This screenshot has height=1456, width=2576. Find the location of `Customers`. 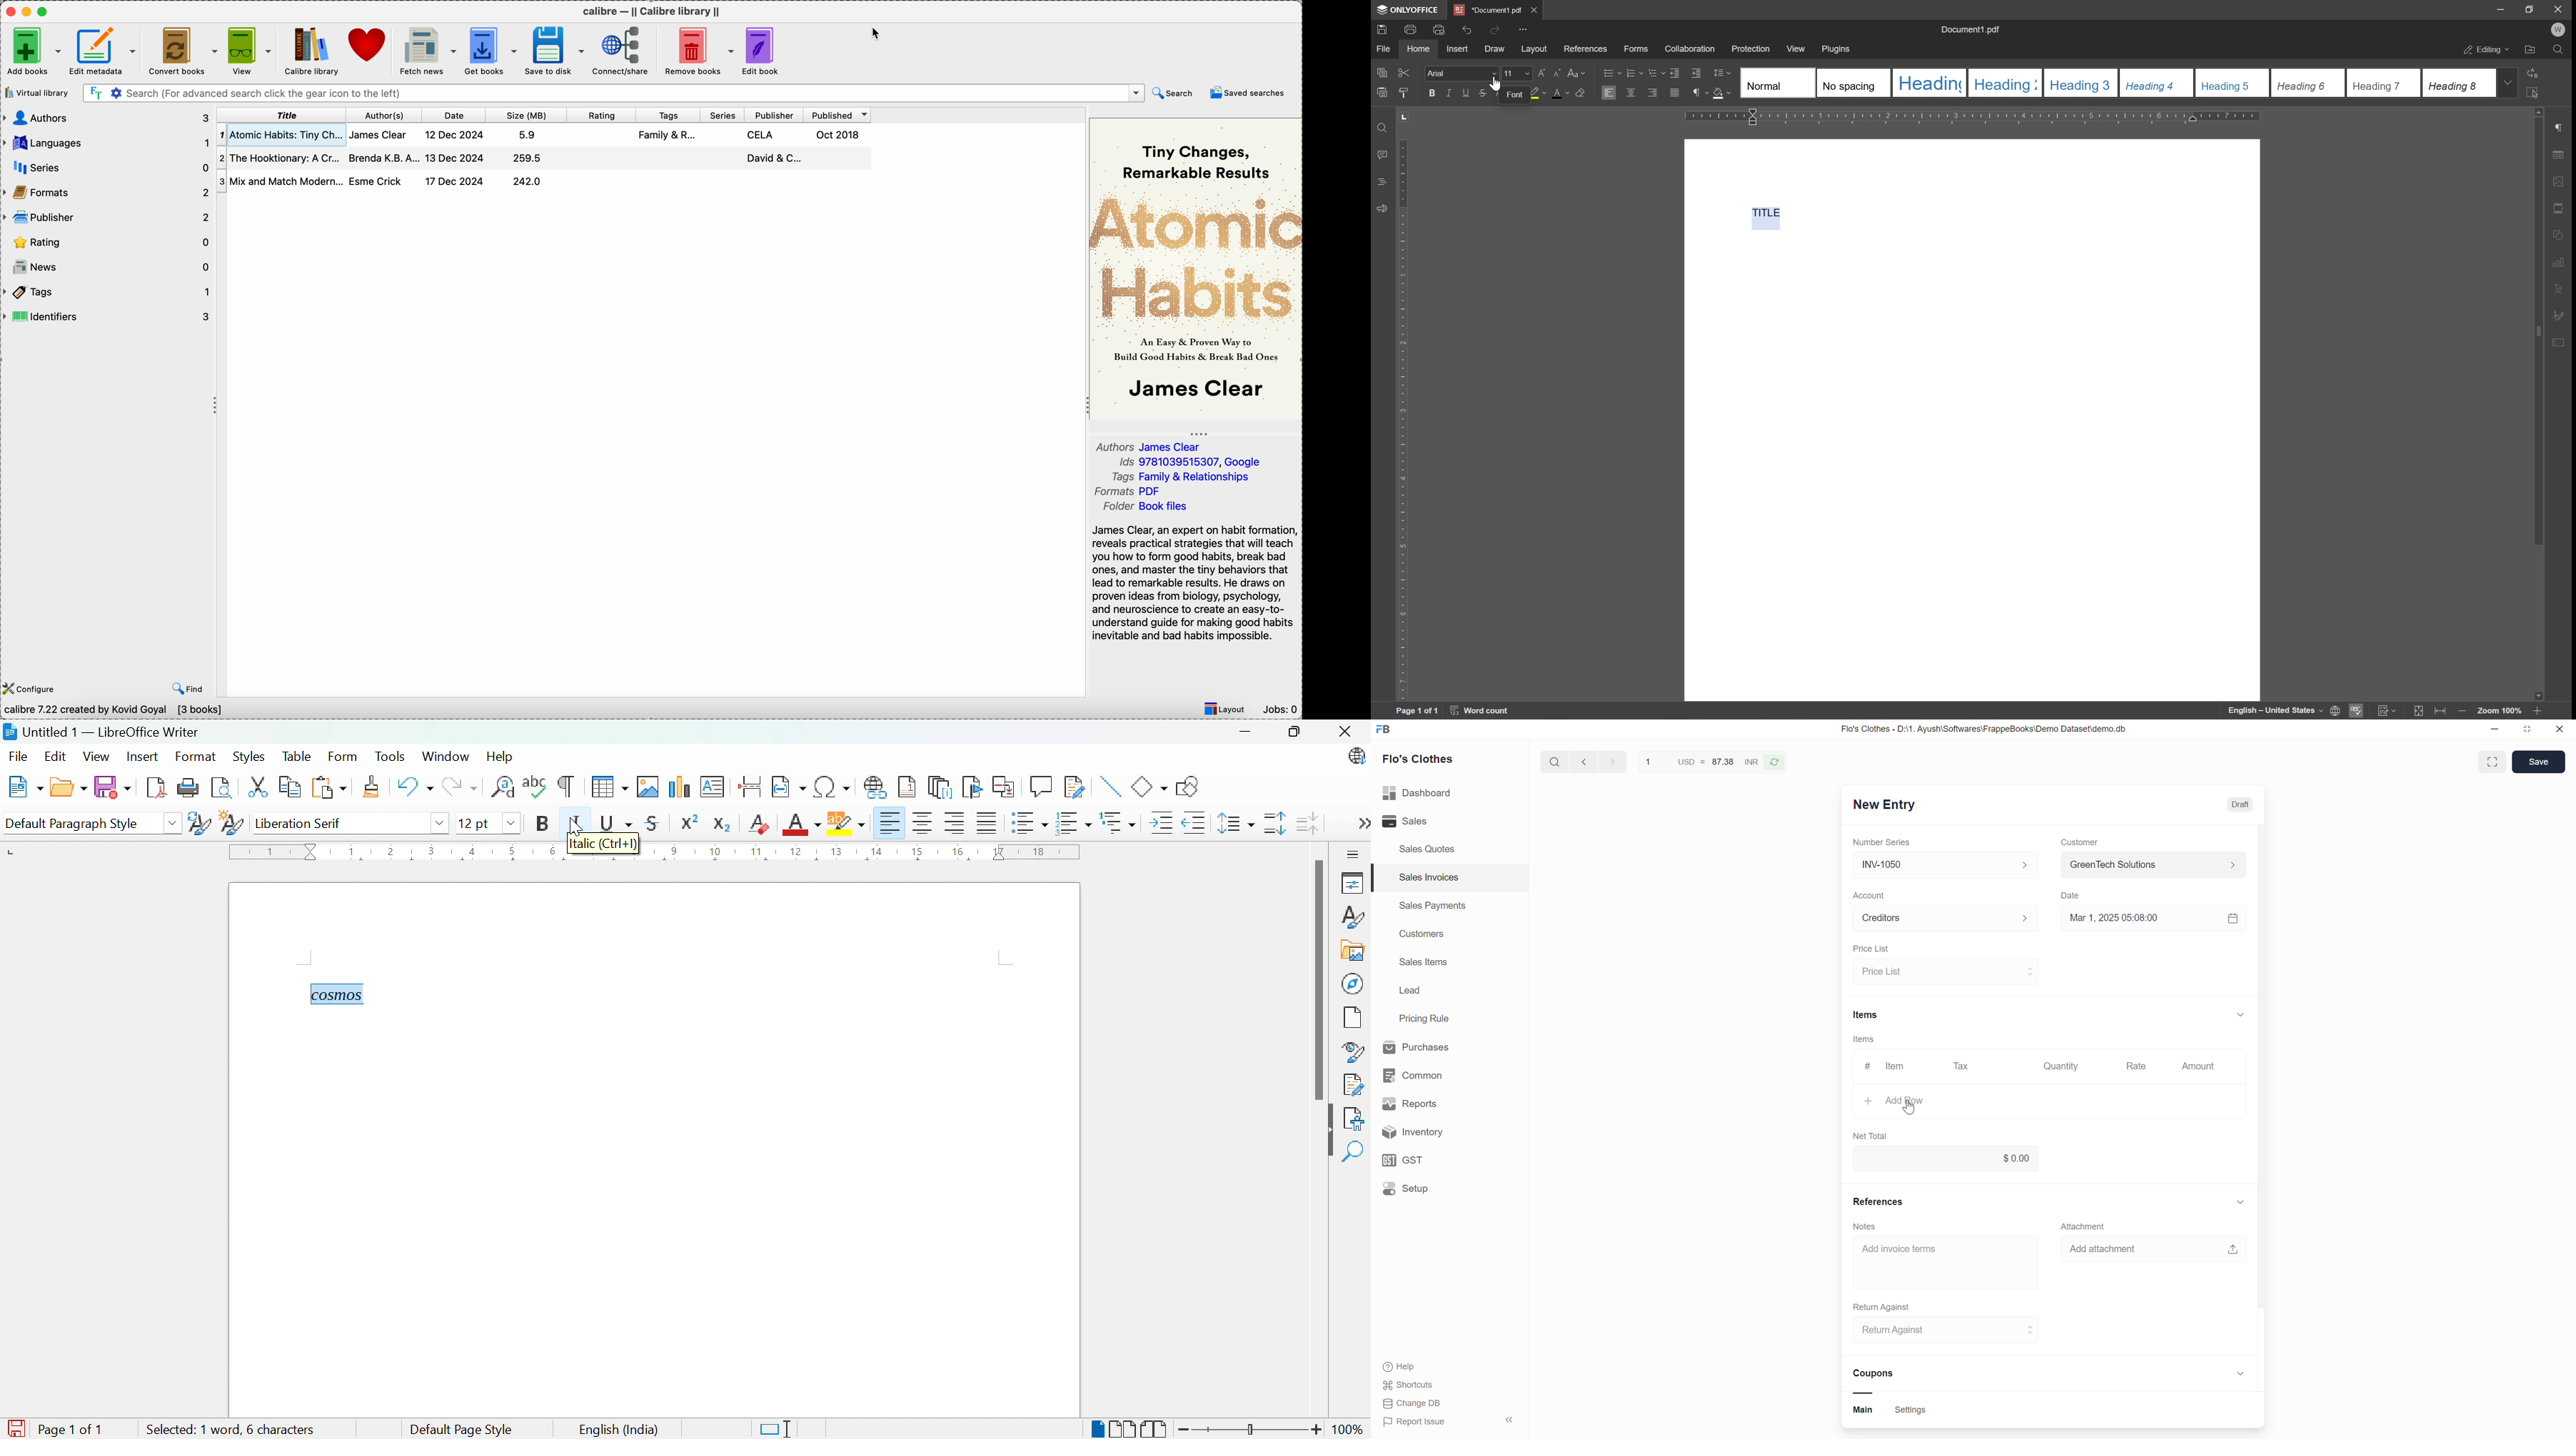

Customers is located at coordinates (1420, 935).